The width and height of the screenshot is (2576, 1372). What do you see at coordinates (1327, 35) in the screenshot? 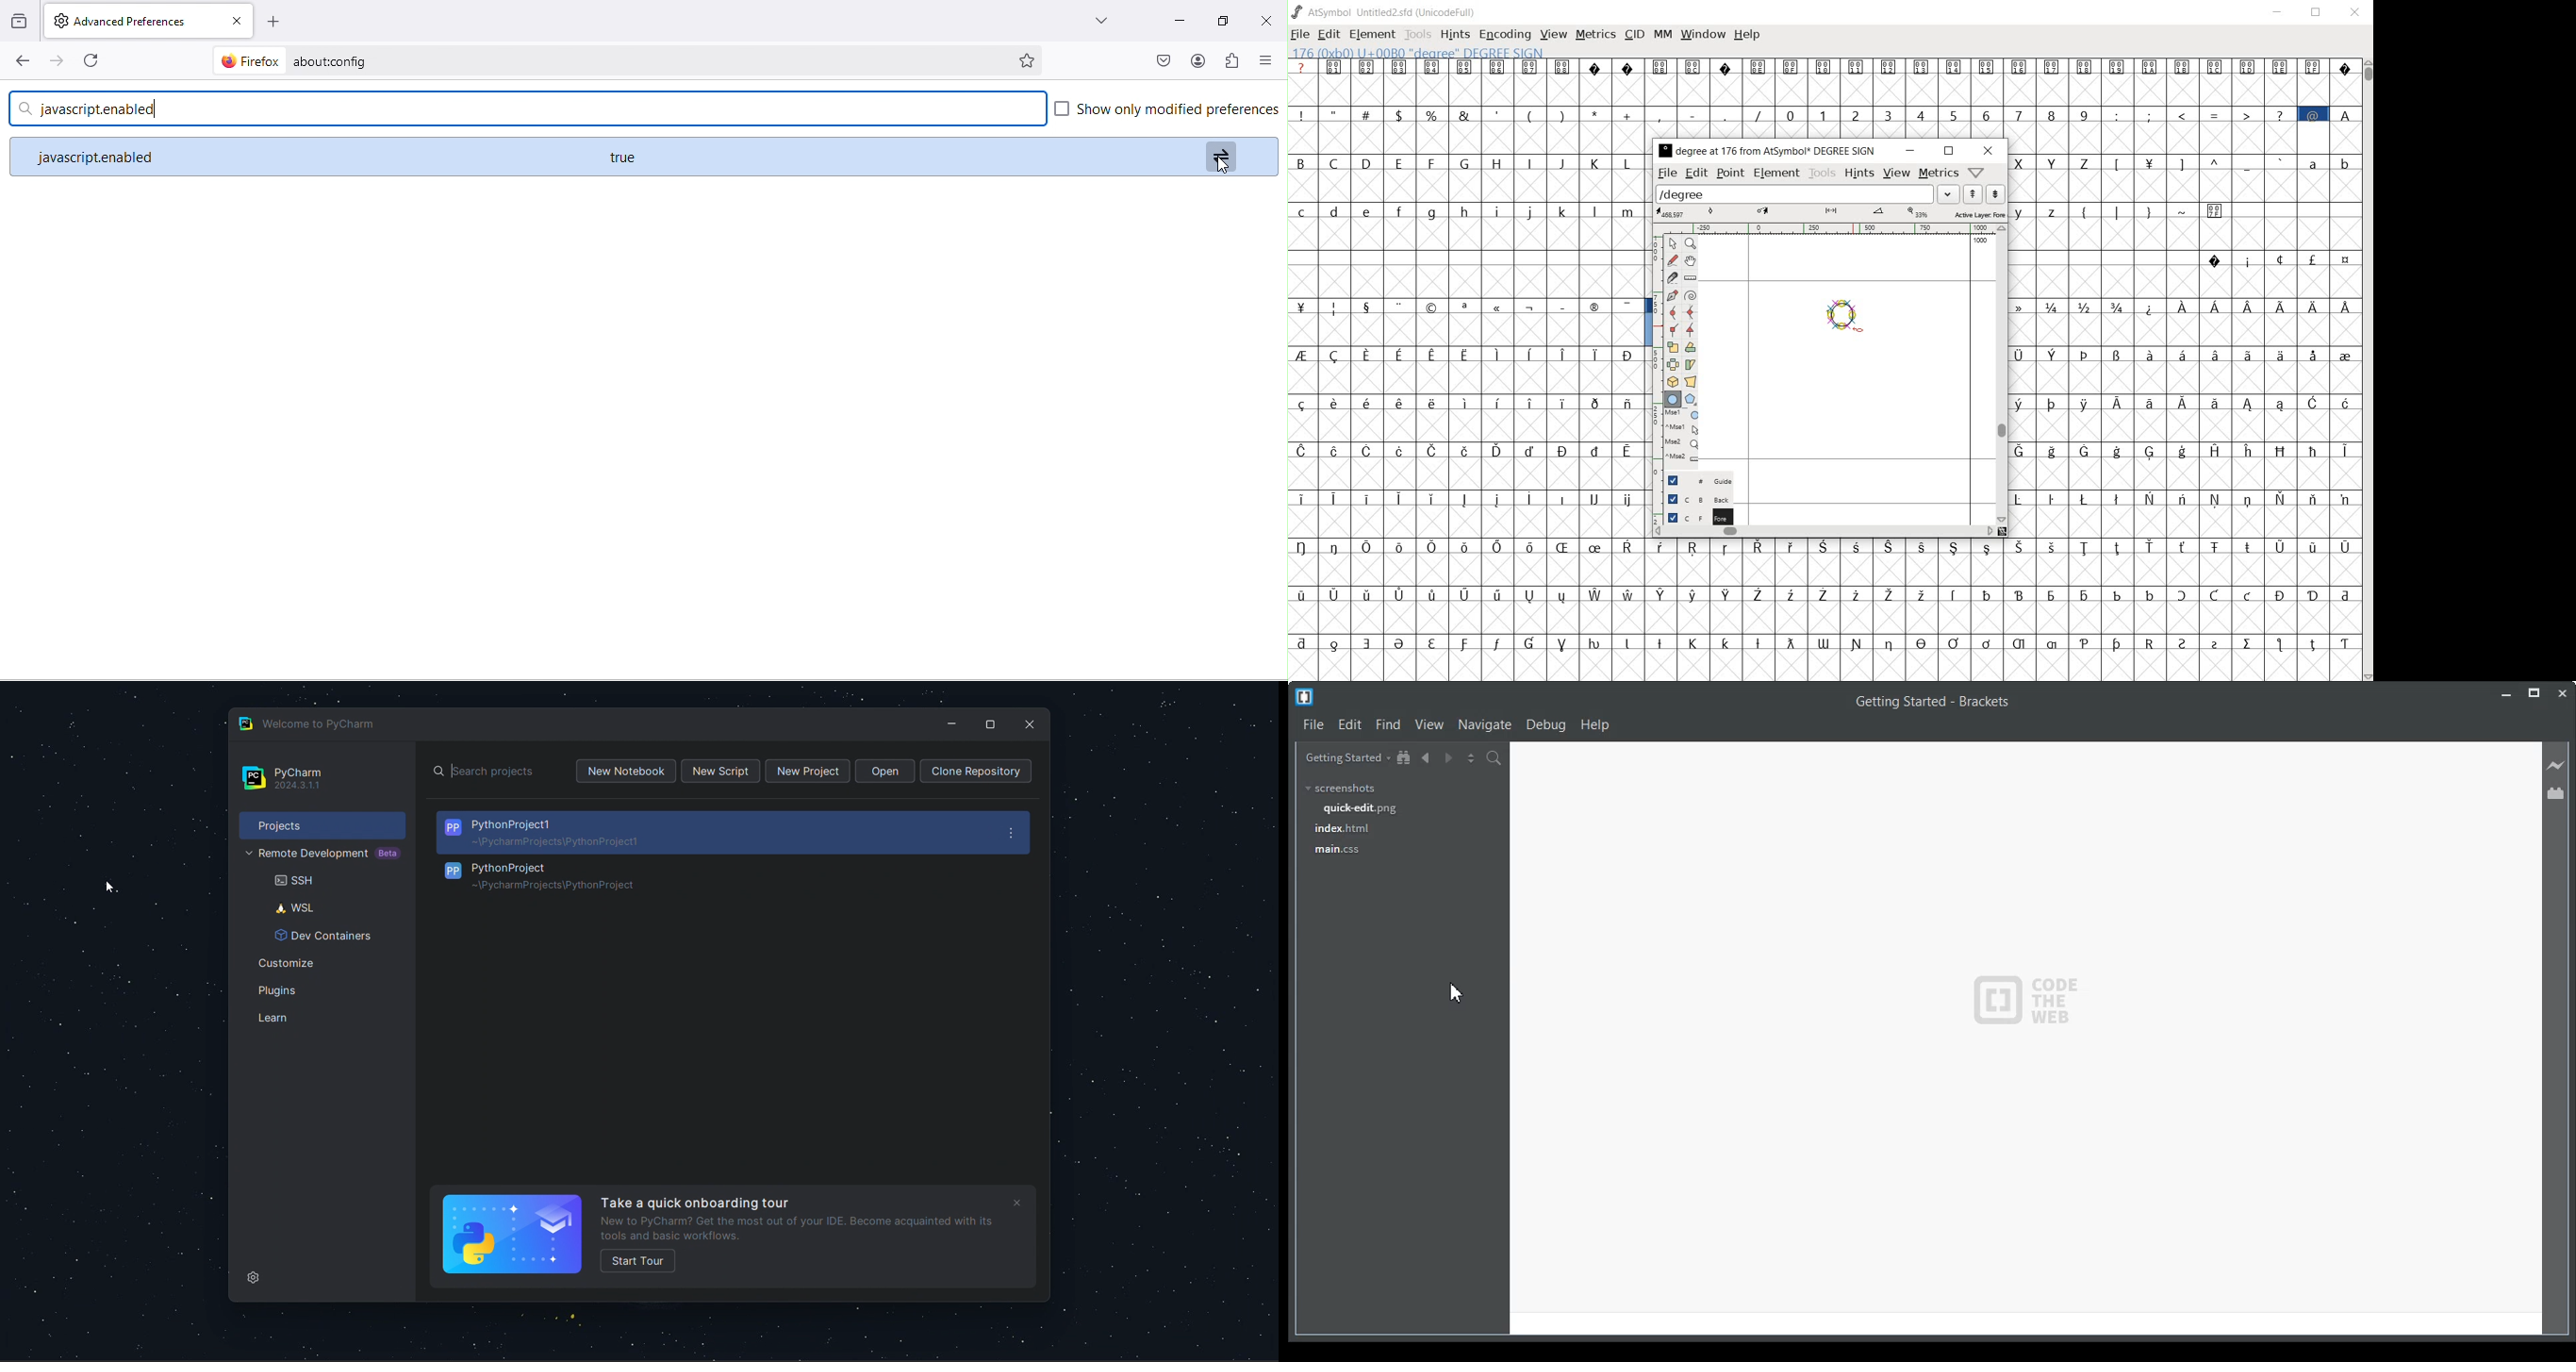
I see `edit` at bounding box center [1327, 35].